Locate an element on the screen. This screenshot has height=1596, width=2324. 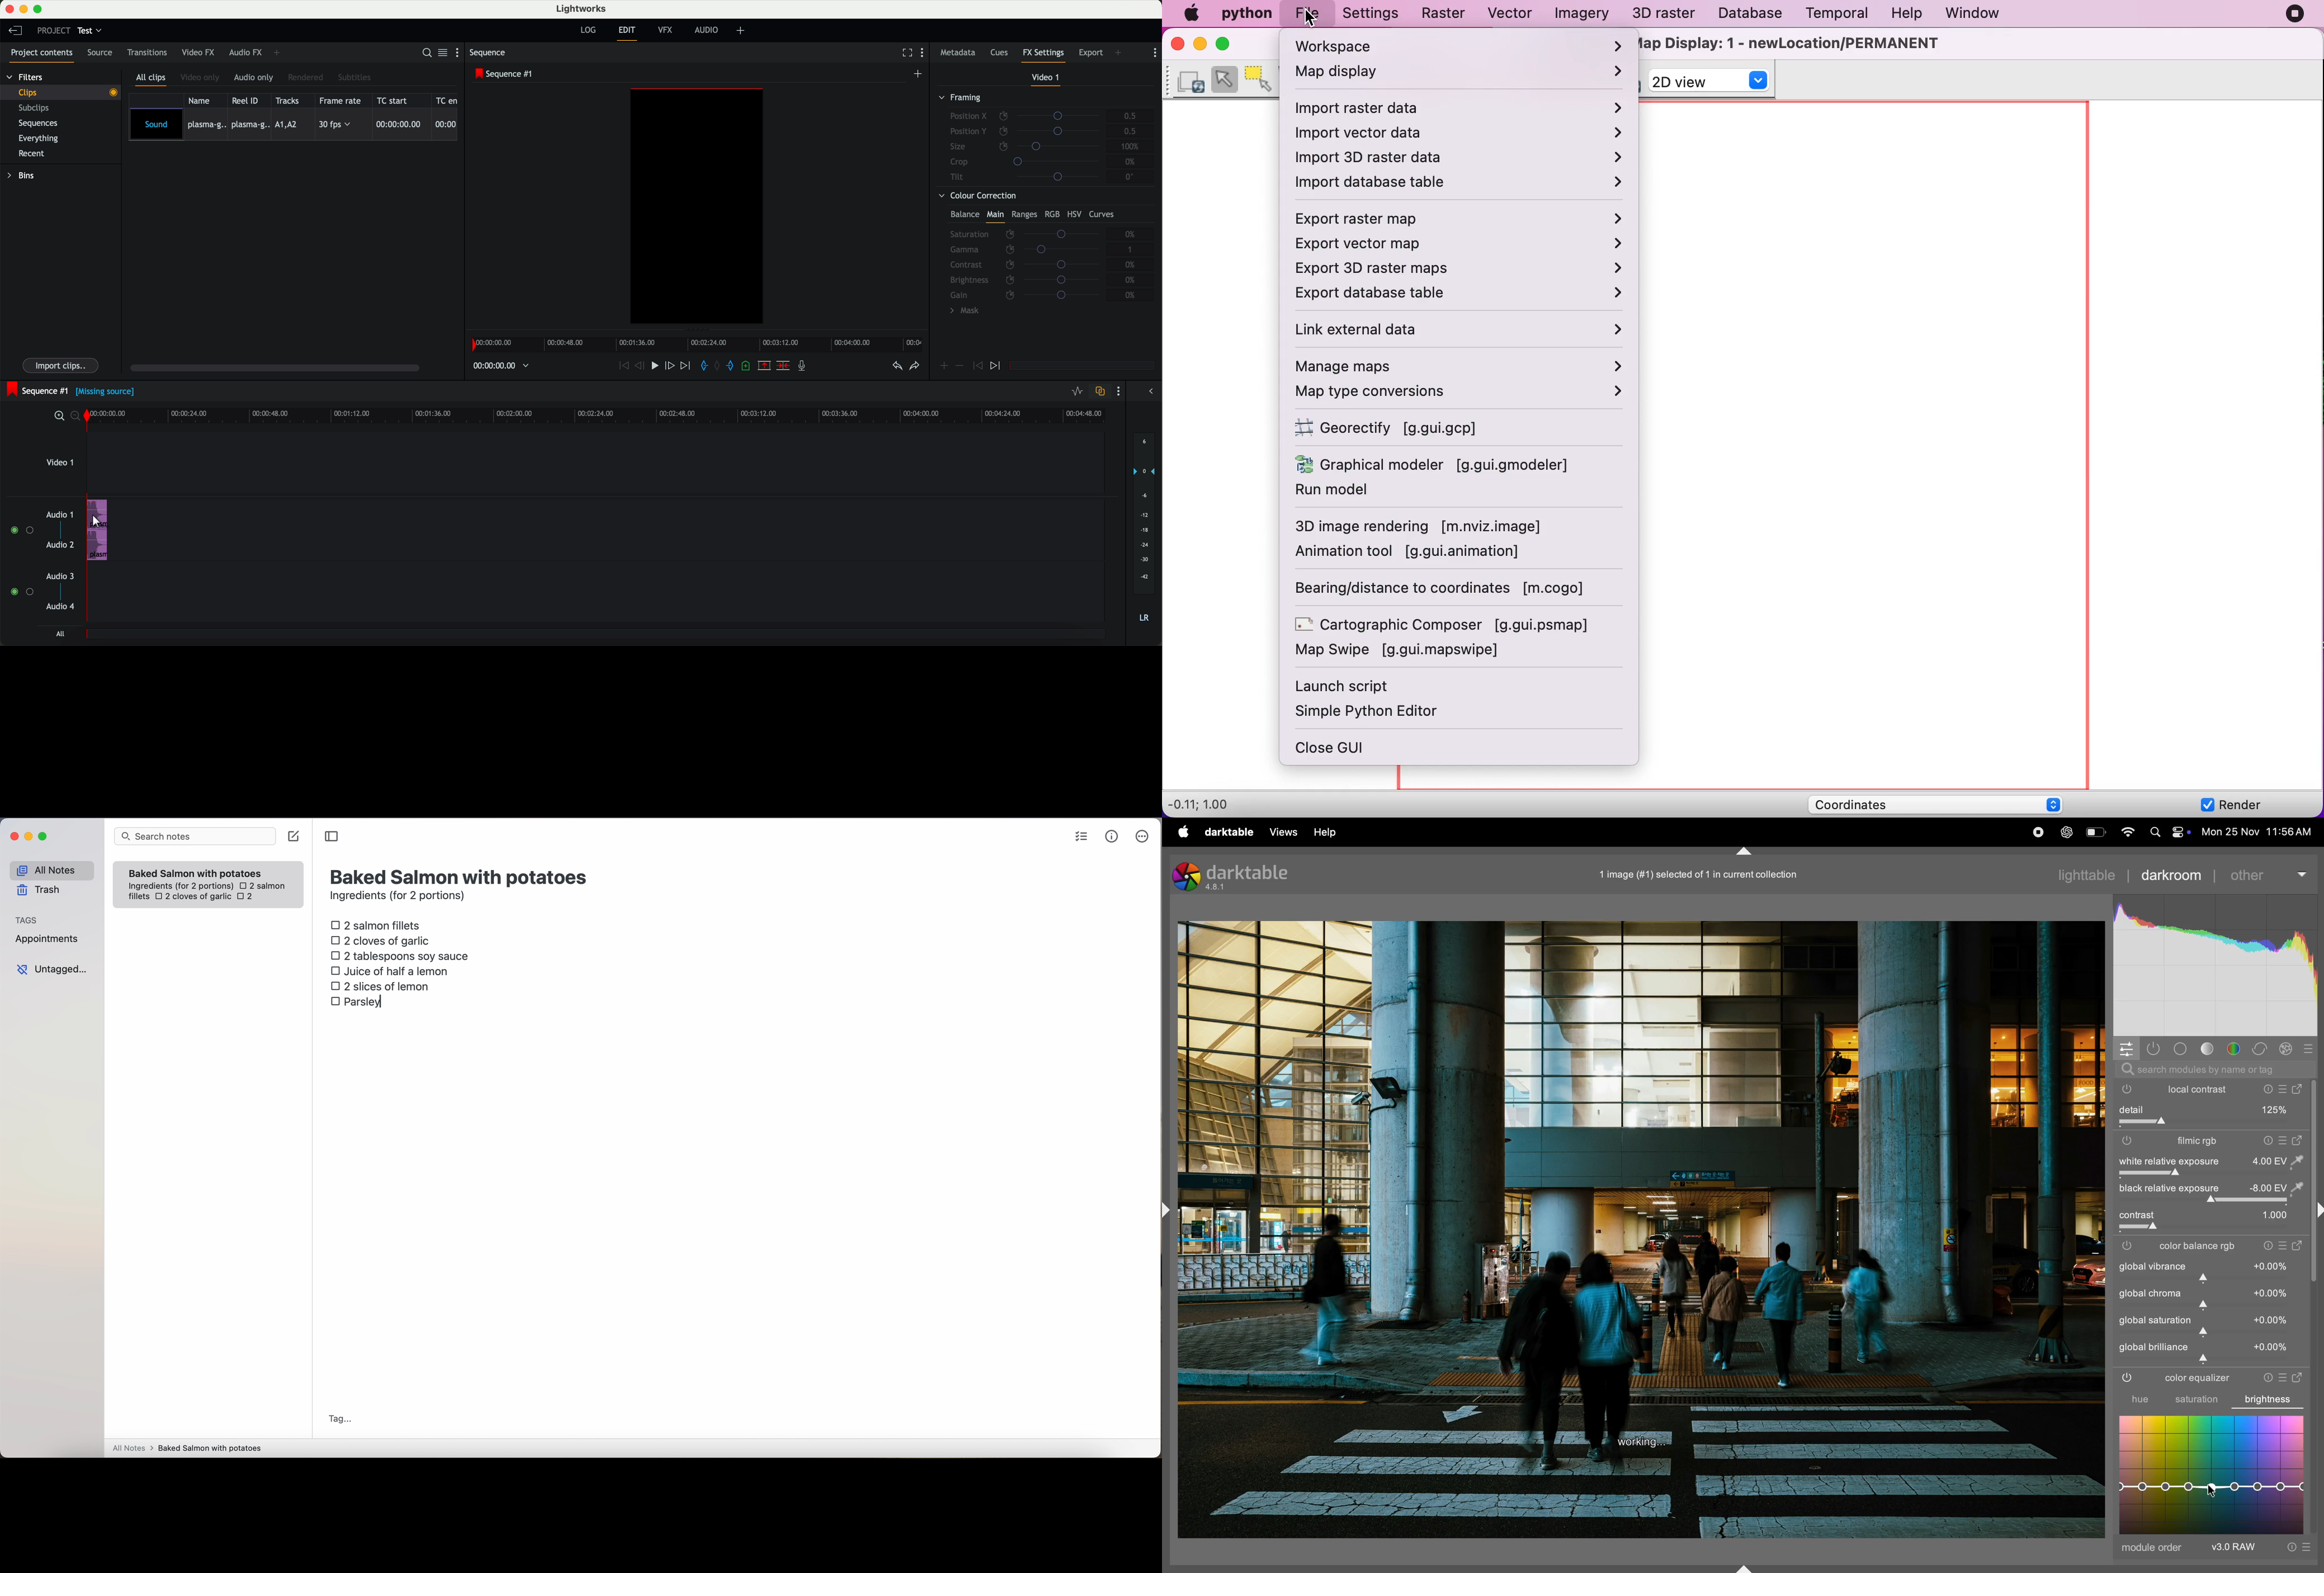
apple menu is located at coordinates (1183, 832).